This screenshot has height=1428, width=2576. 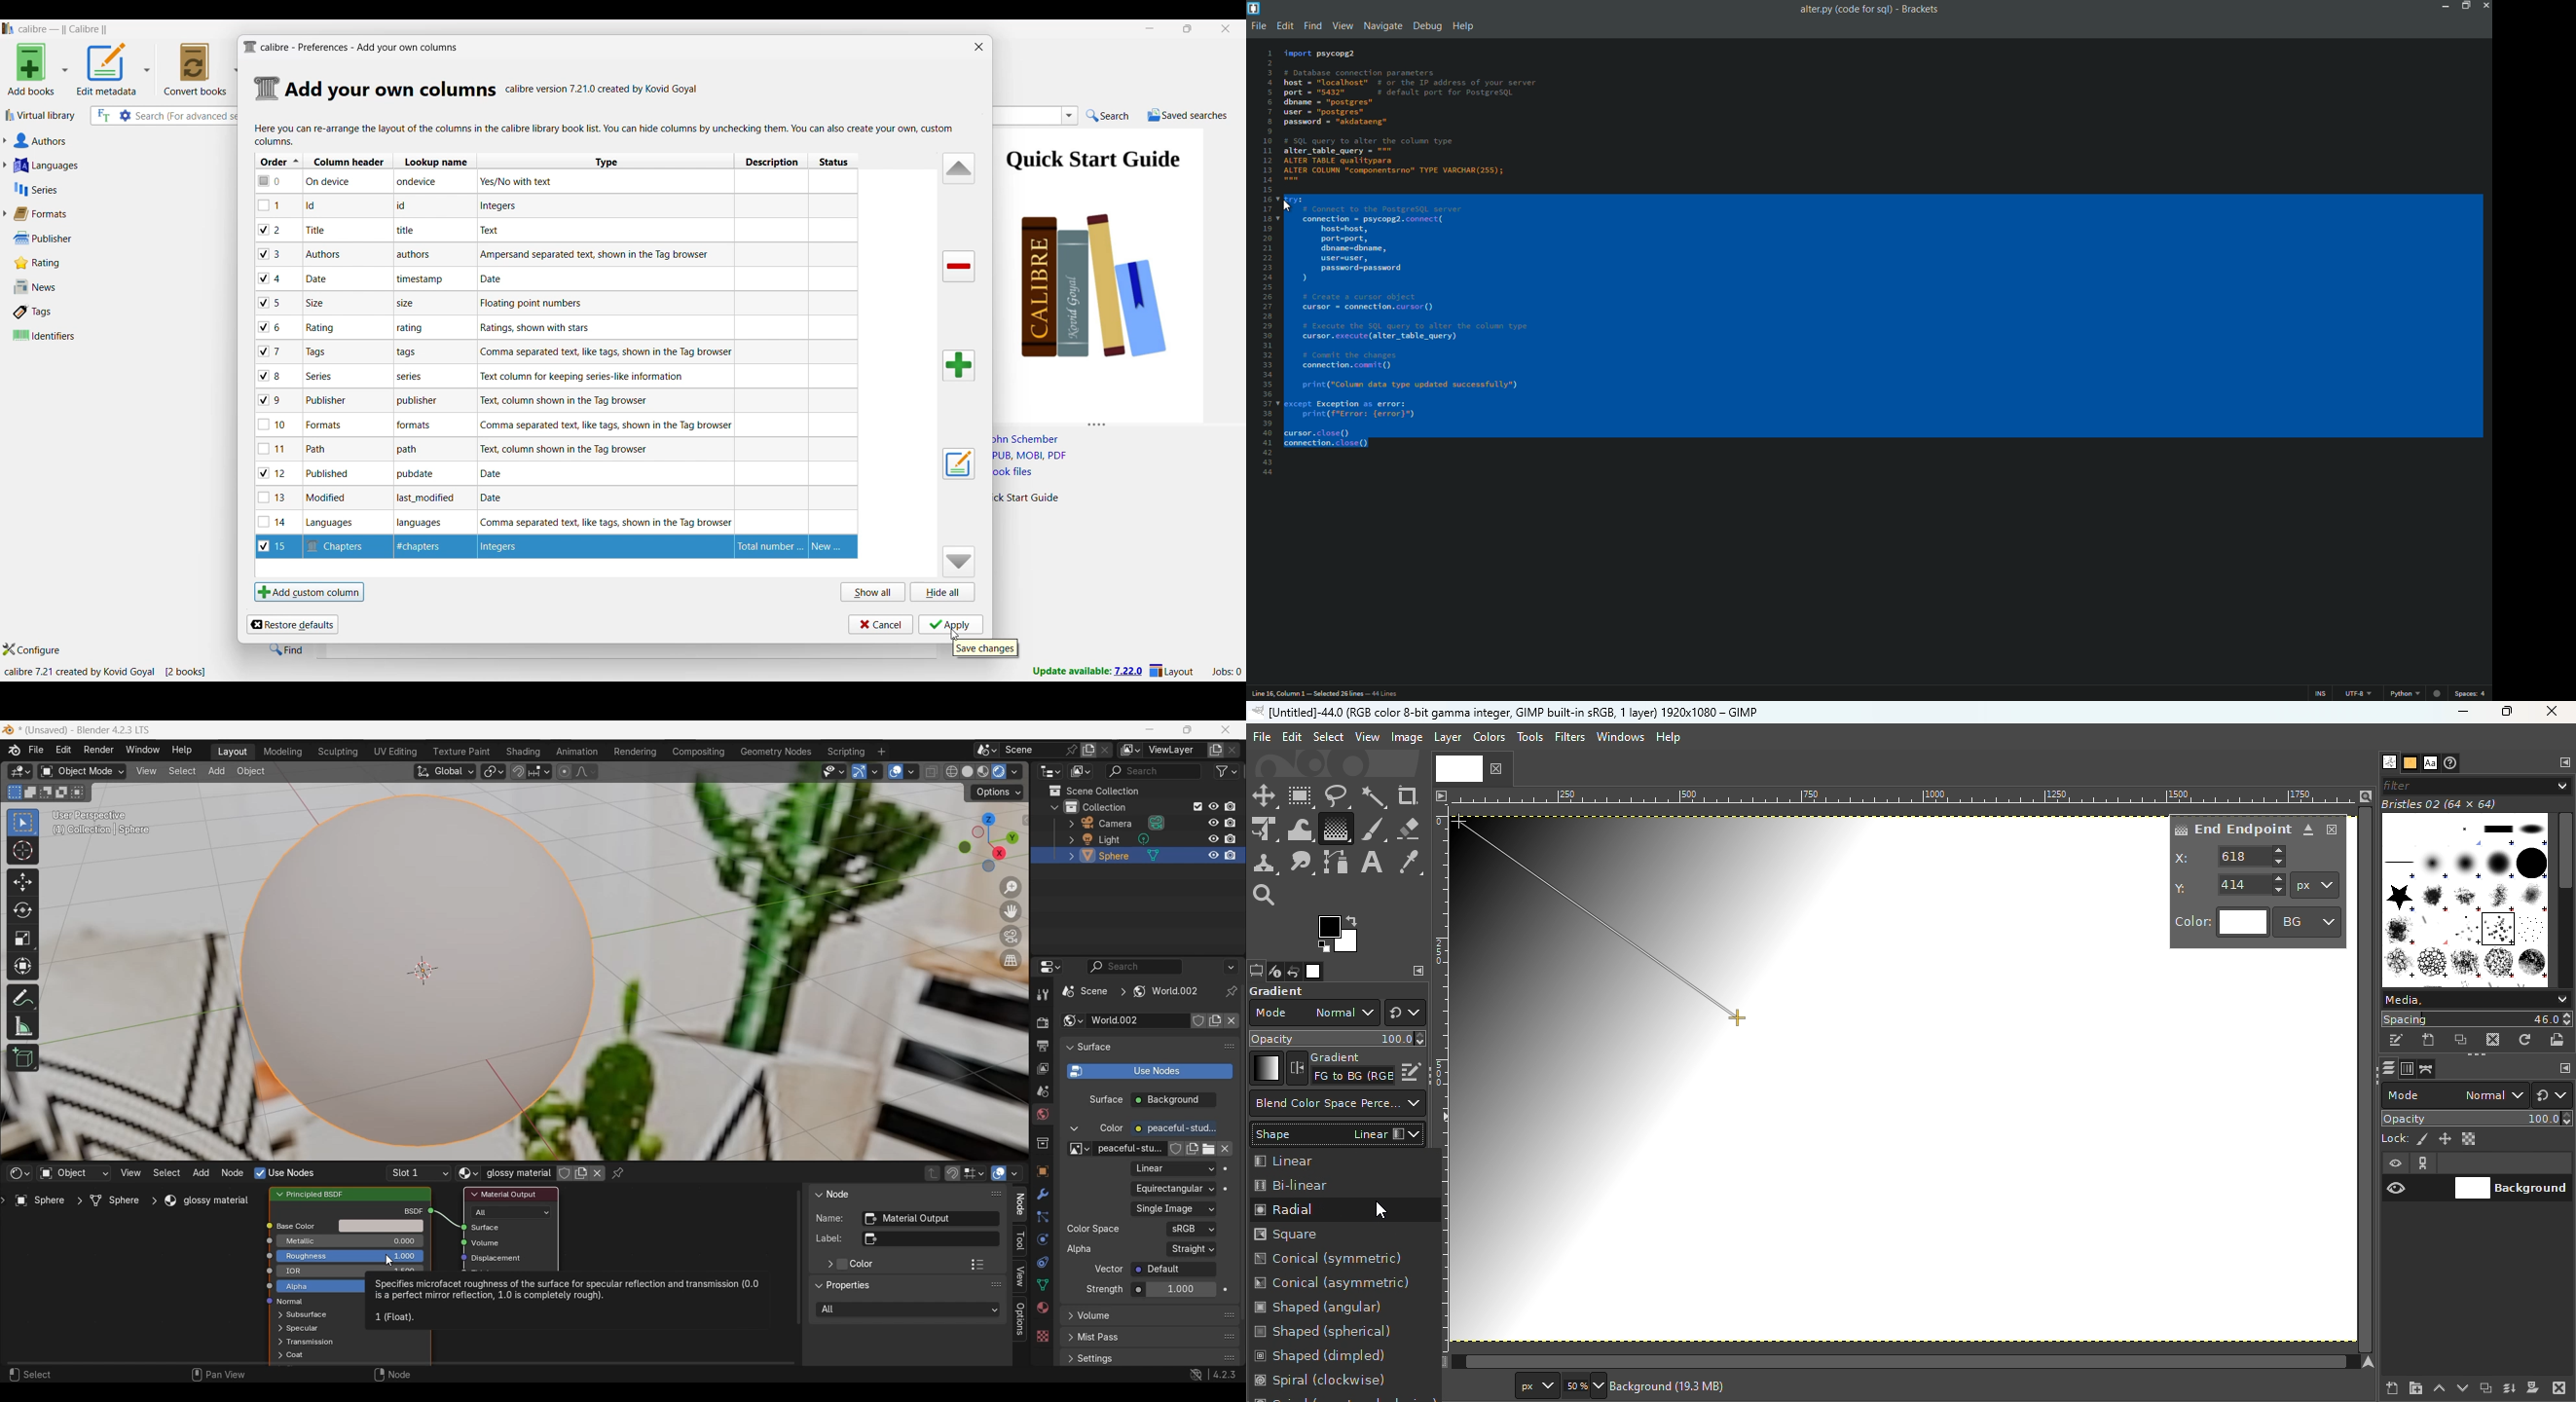 I want to click on Note, so click(x=315, y=449).